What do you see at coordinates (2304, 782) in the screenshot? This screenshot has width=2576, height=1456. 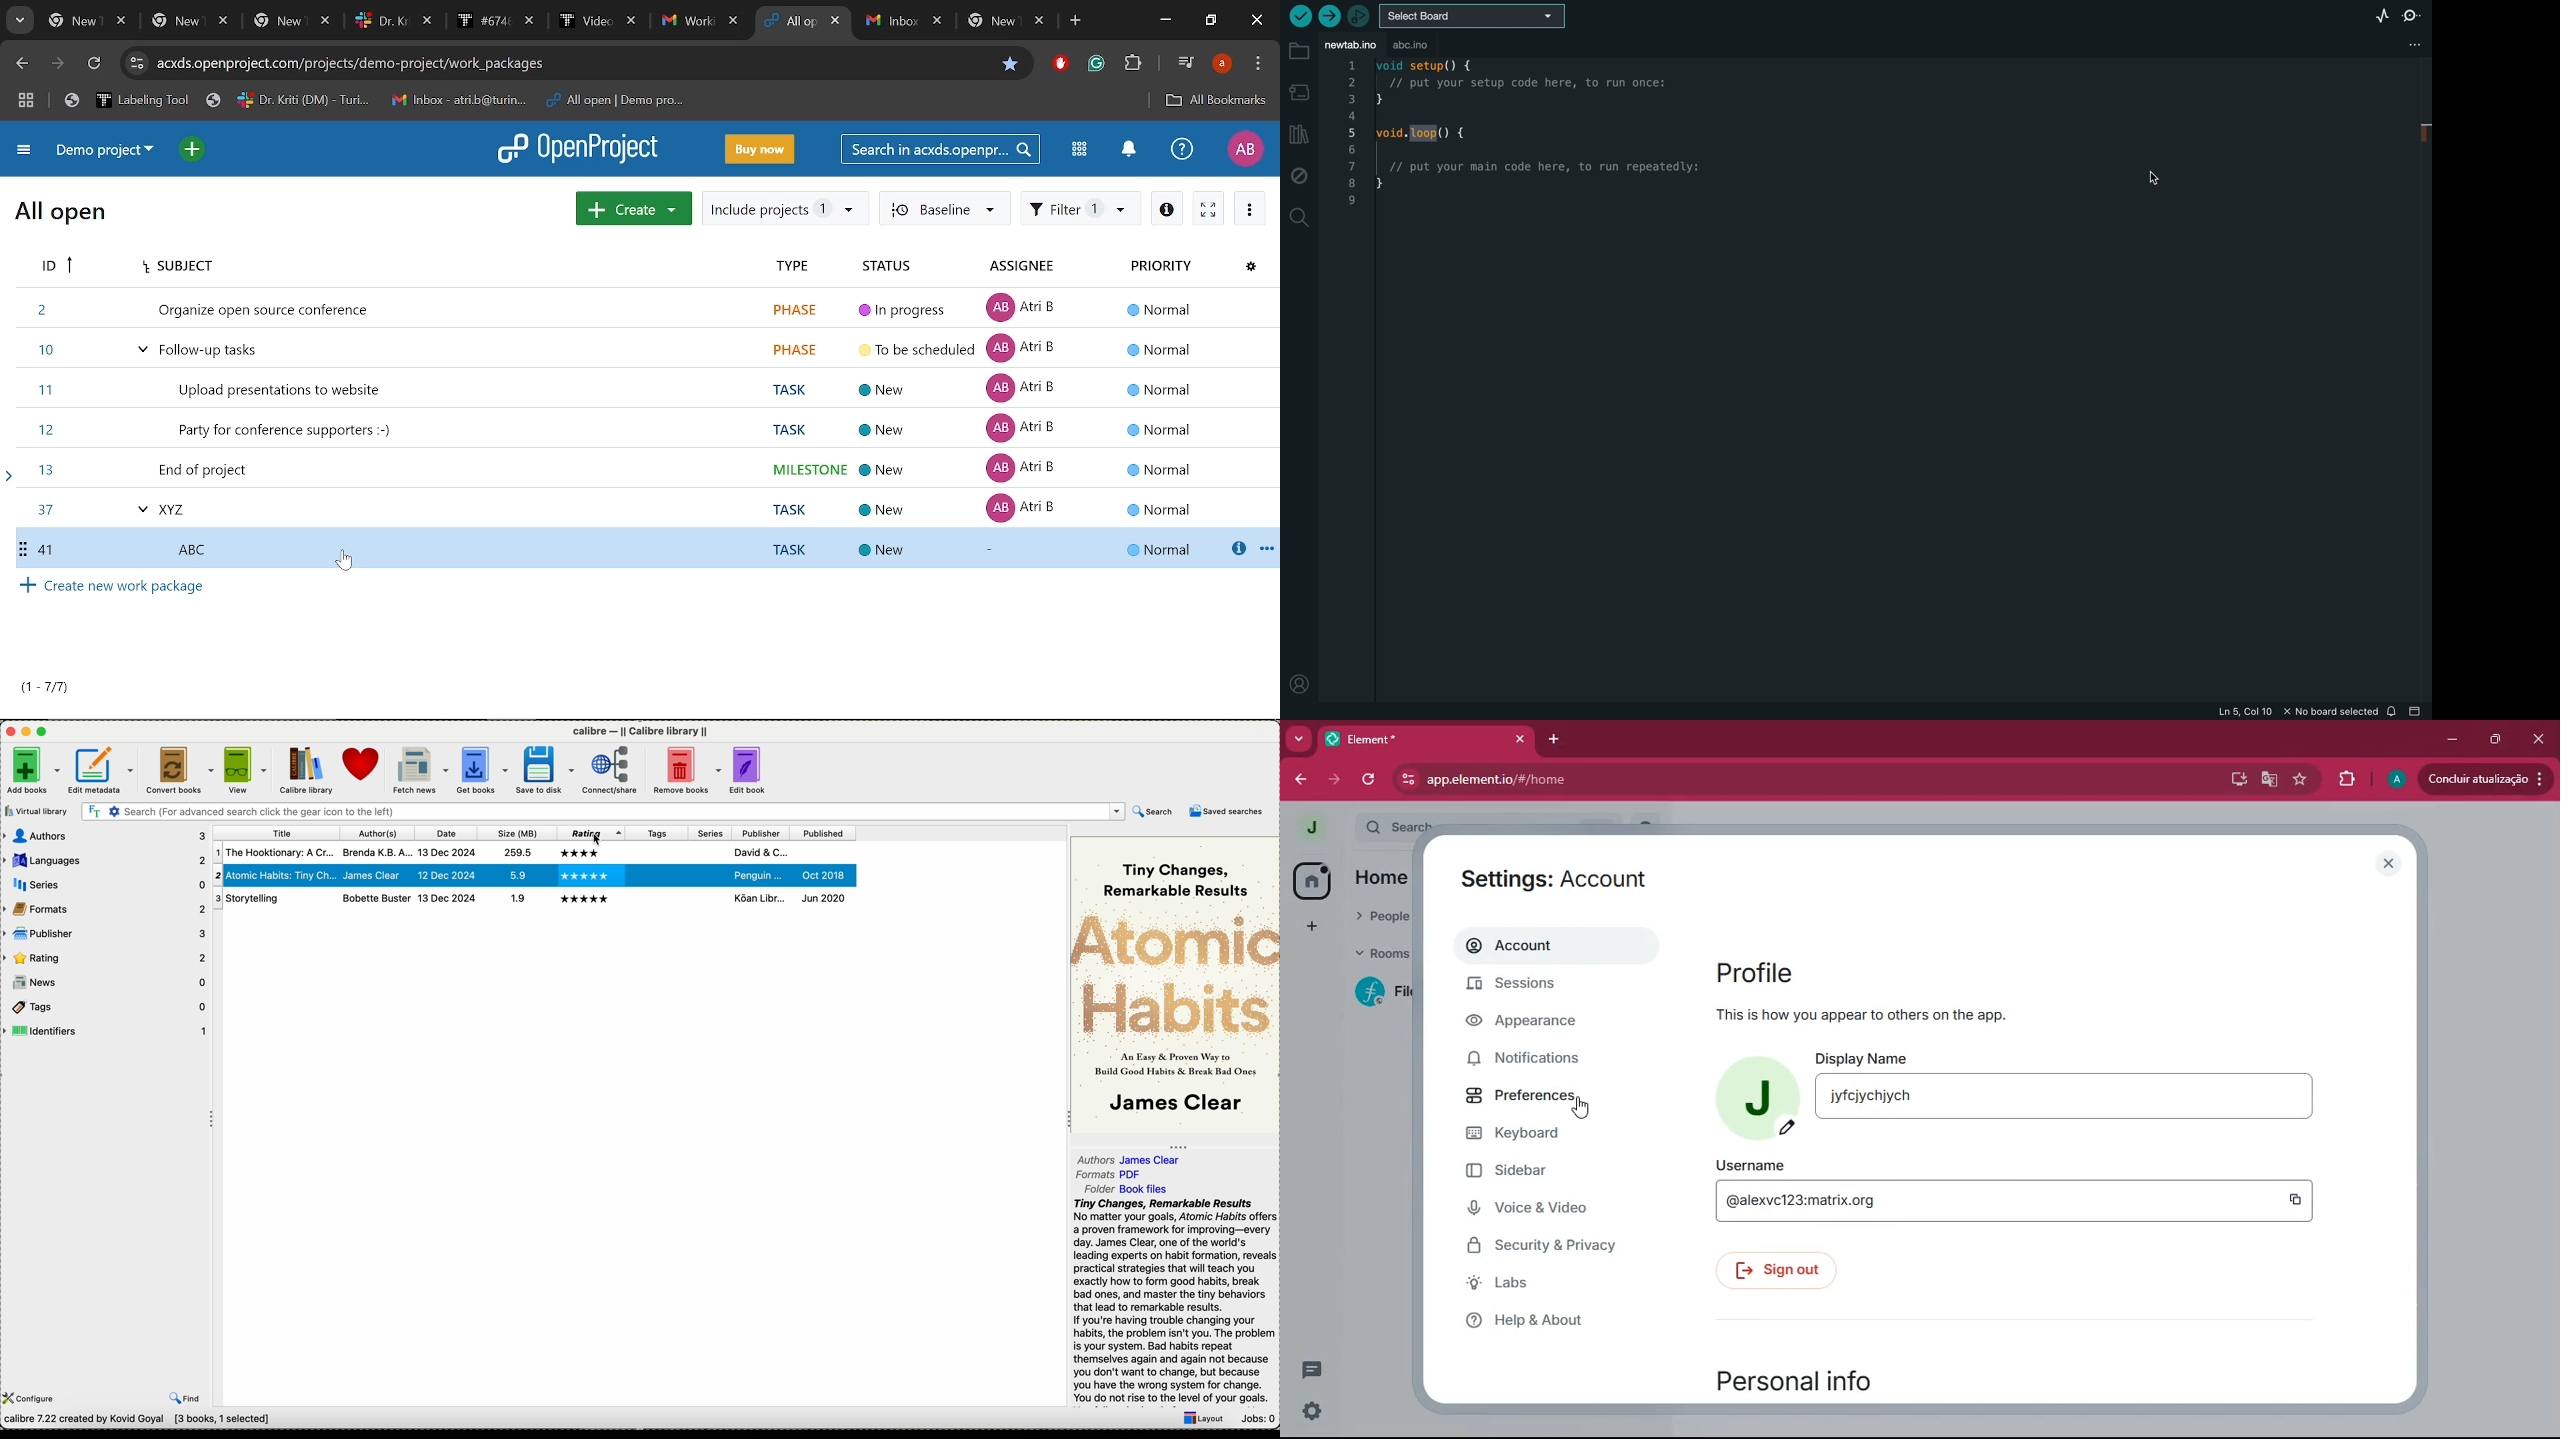 I see `favourite` at bounding box center [2304, 782].